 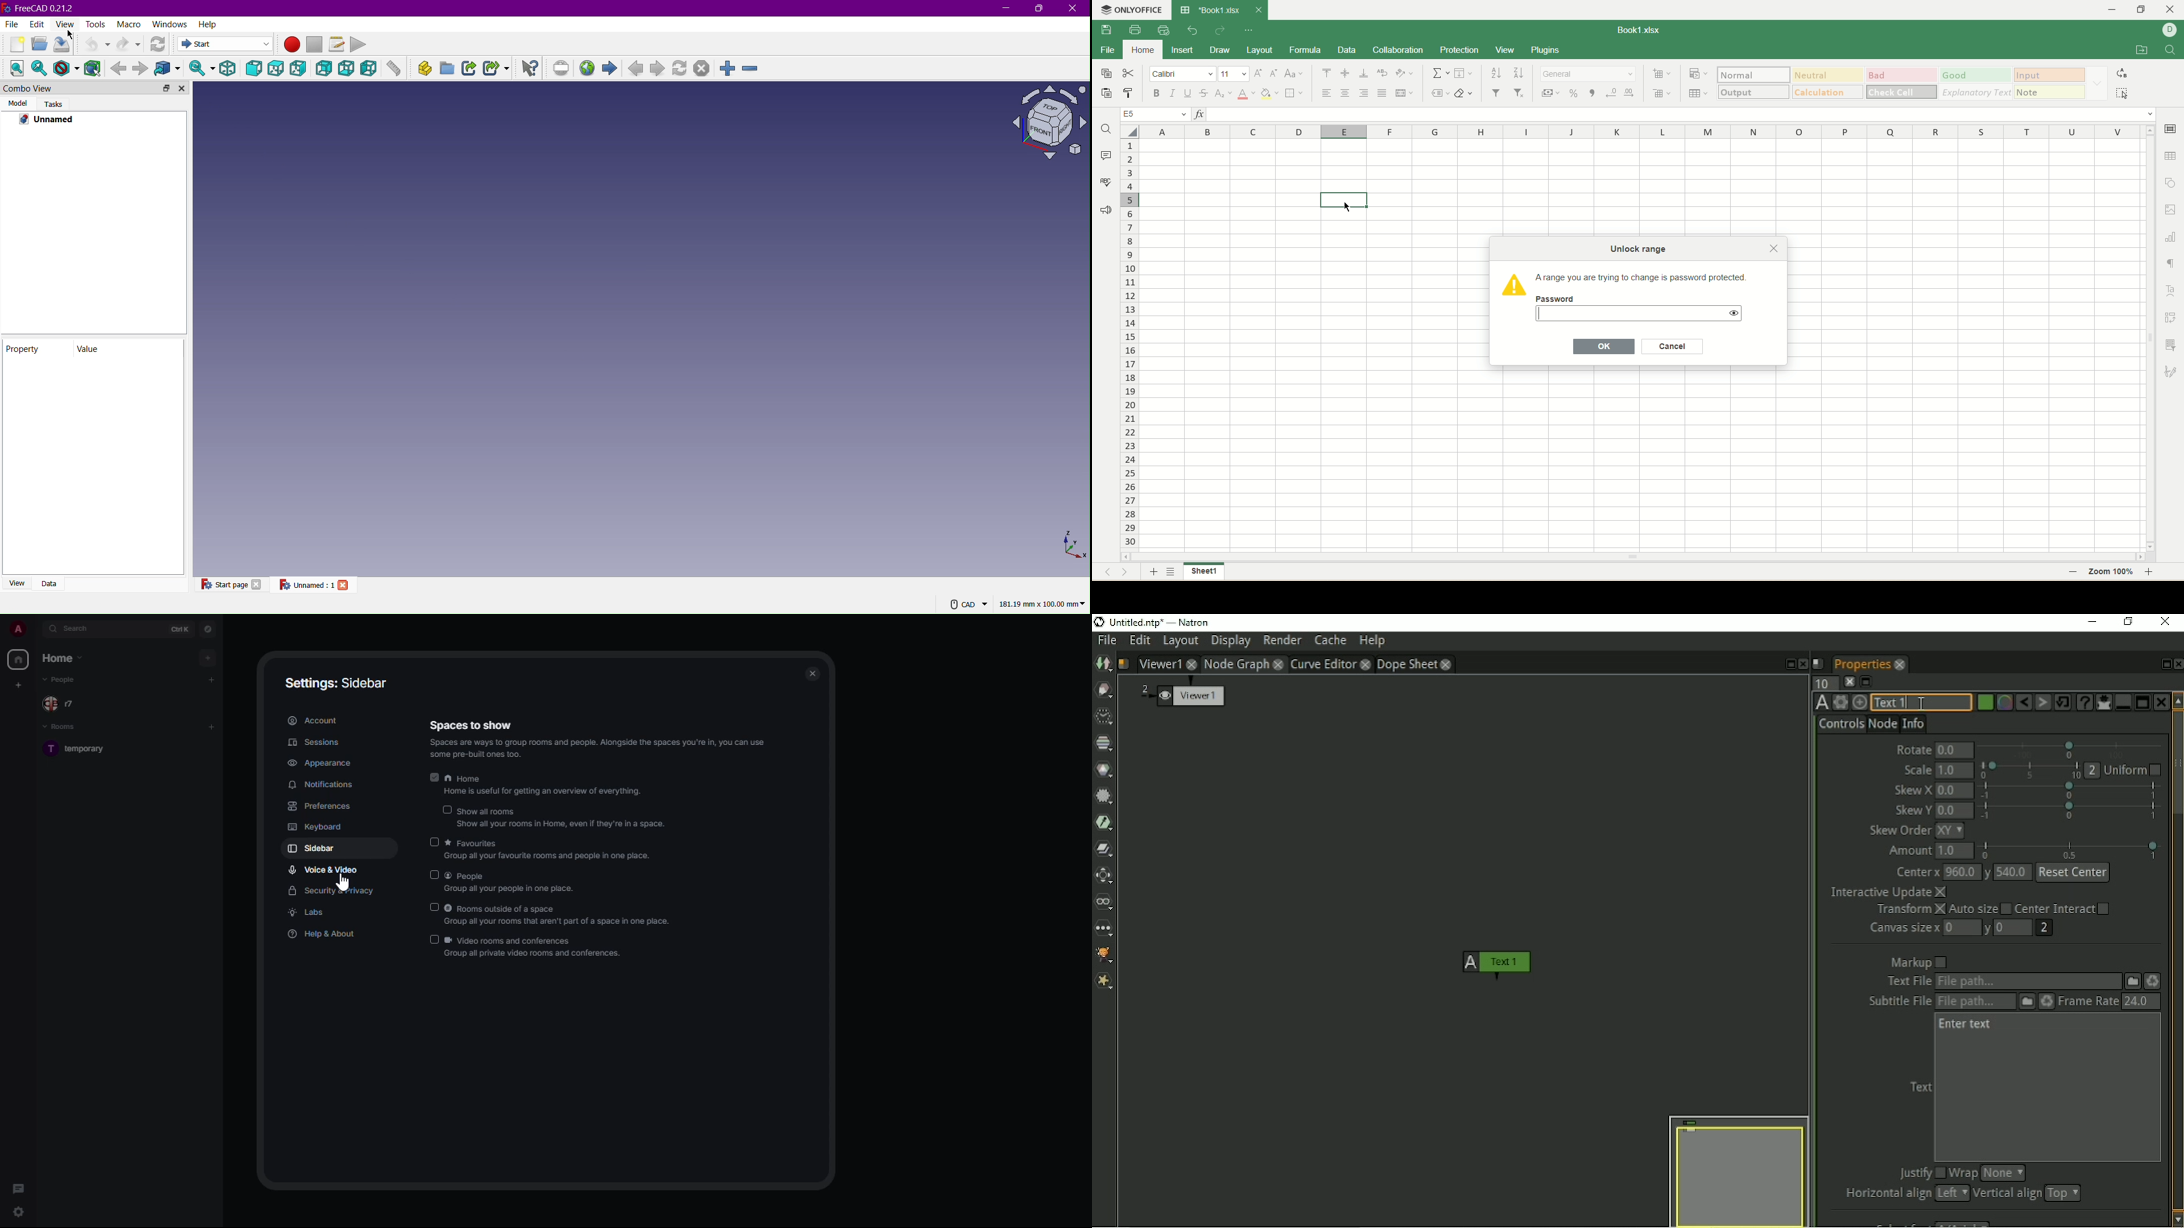 What do you see at coordinates (82, 628) in the screenshot?
I see `search` at bounding box center [82, 628].